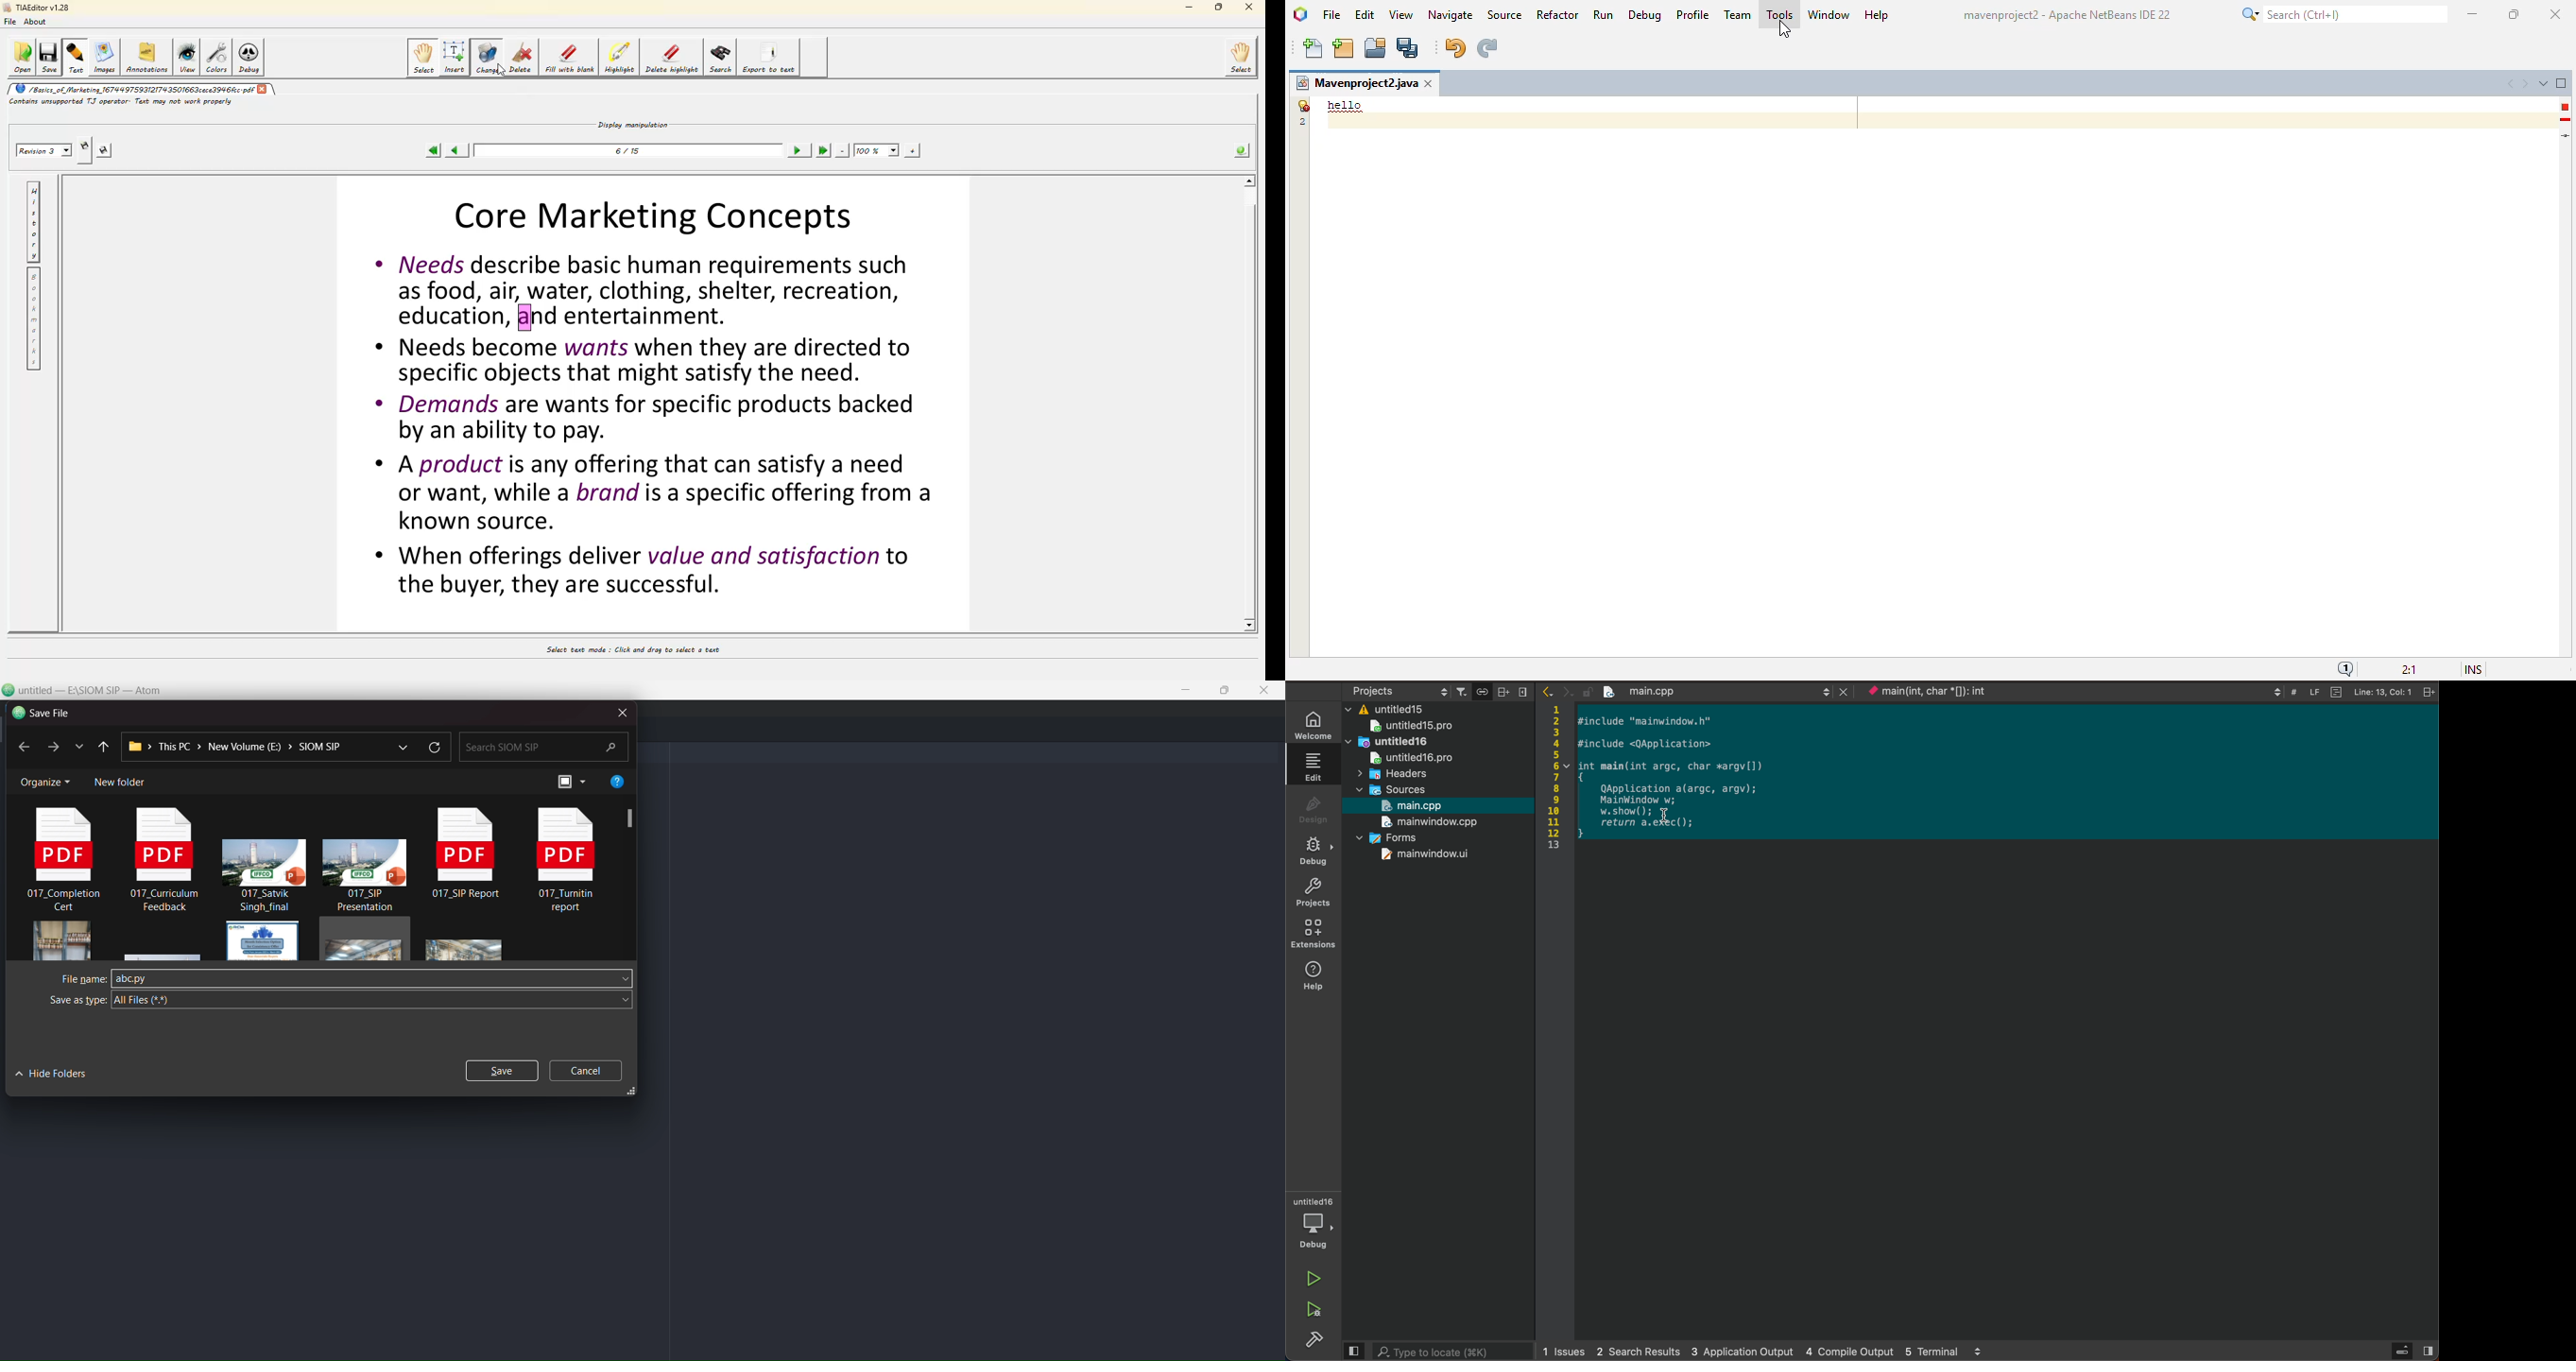 This screenshot has height=1372, width=2576. What do you see at coordinates (2066, 15) in the screenshot?
I see `title` at bounding box center [2066, 15].